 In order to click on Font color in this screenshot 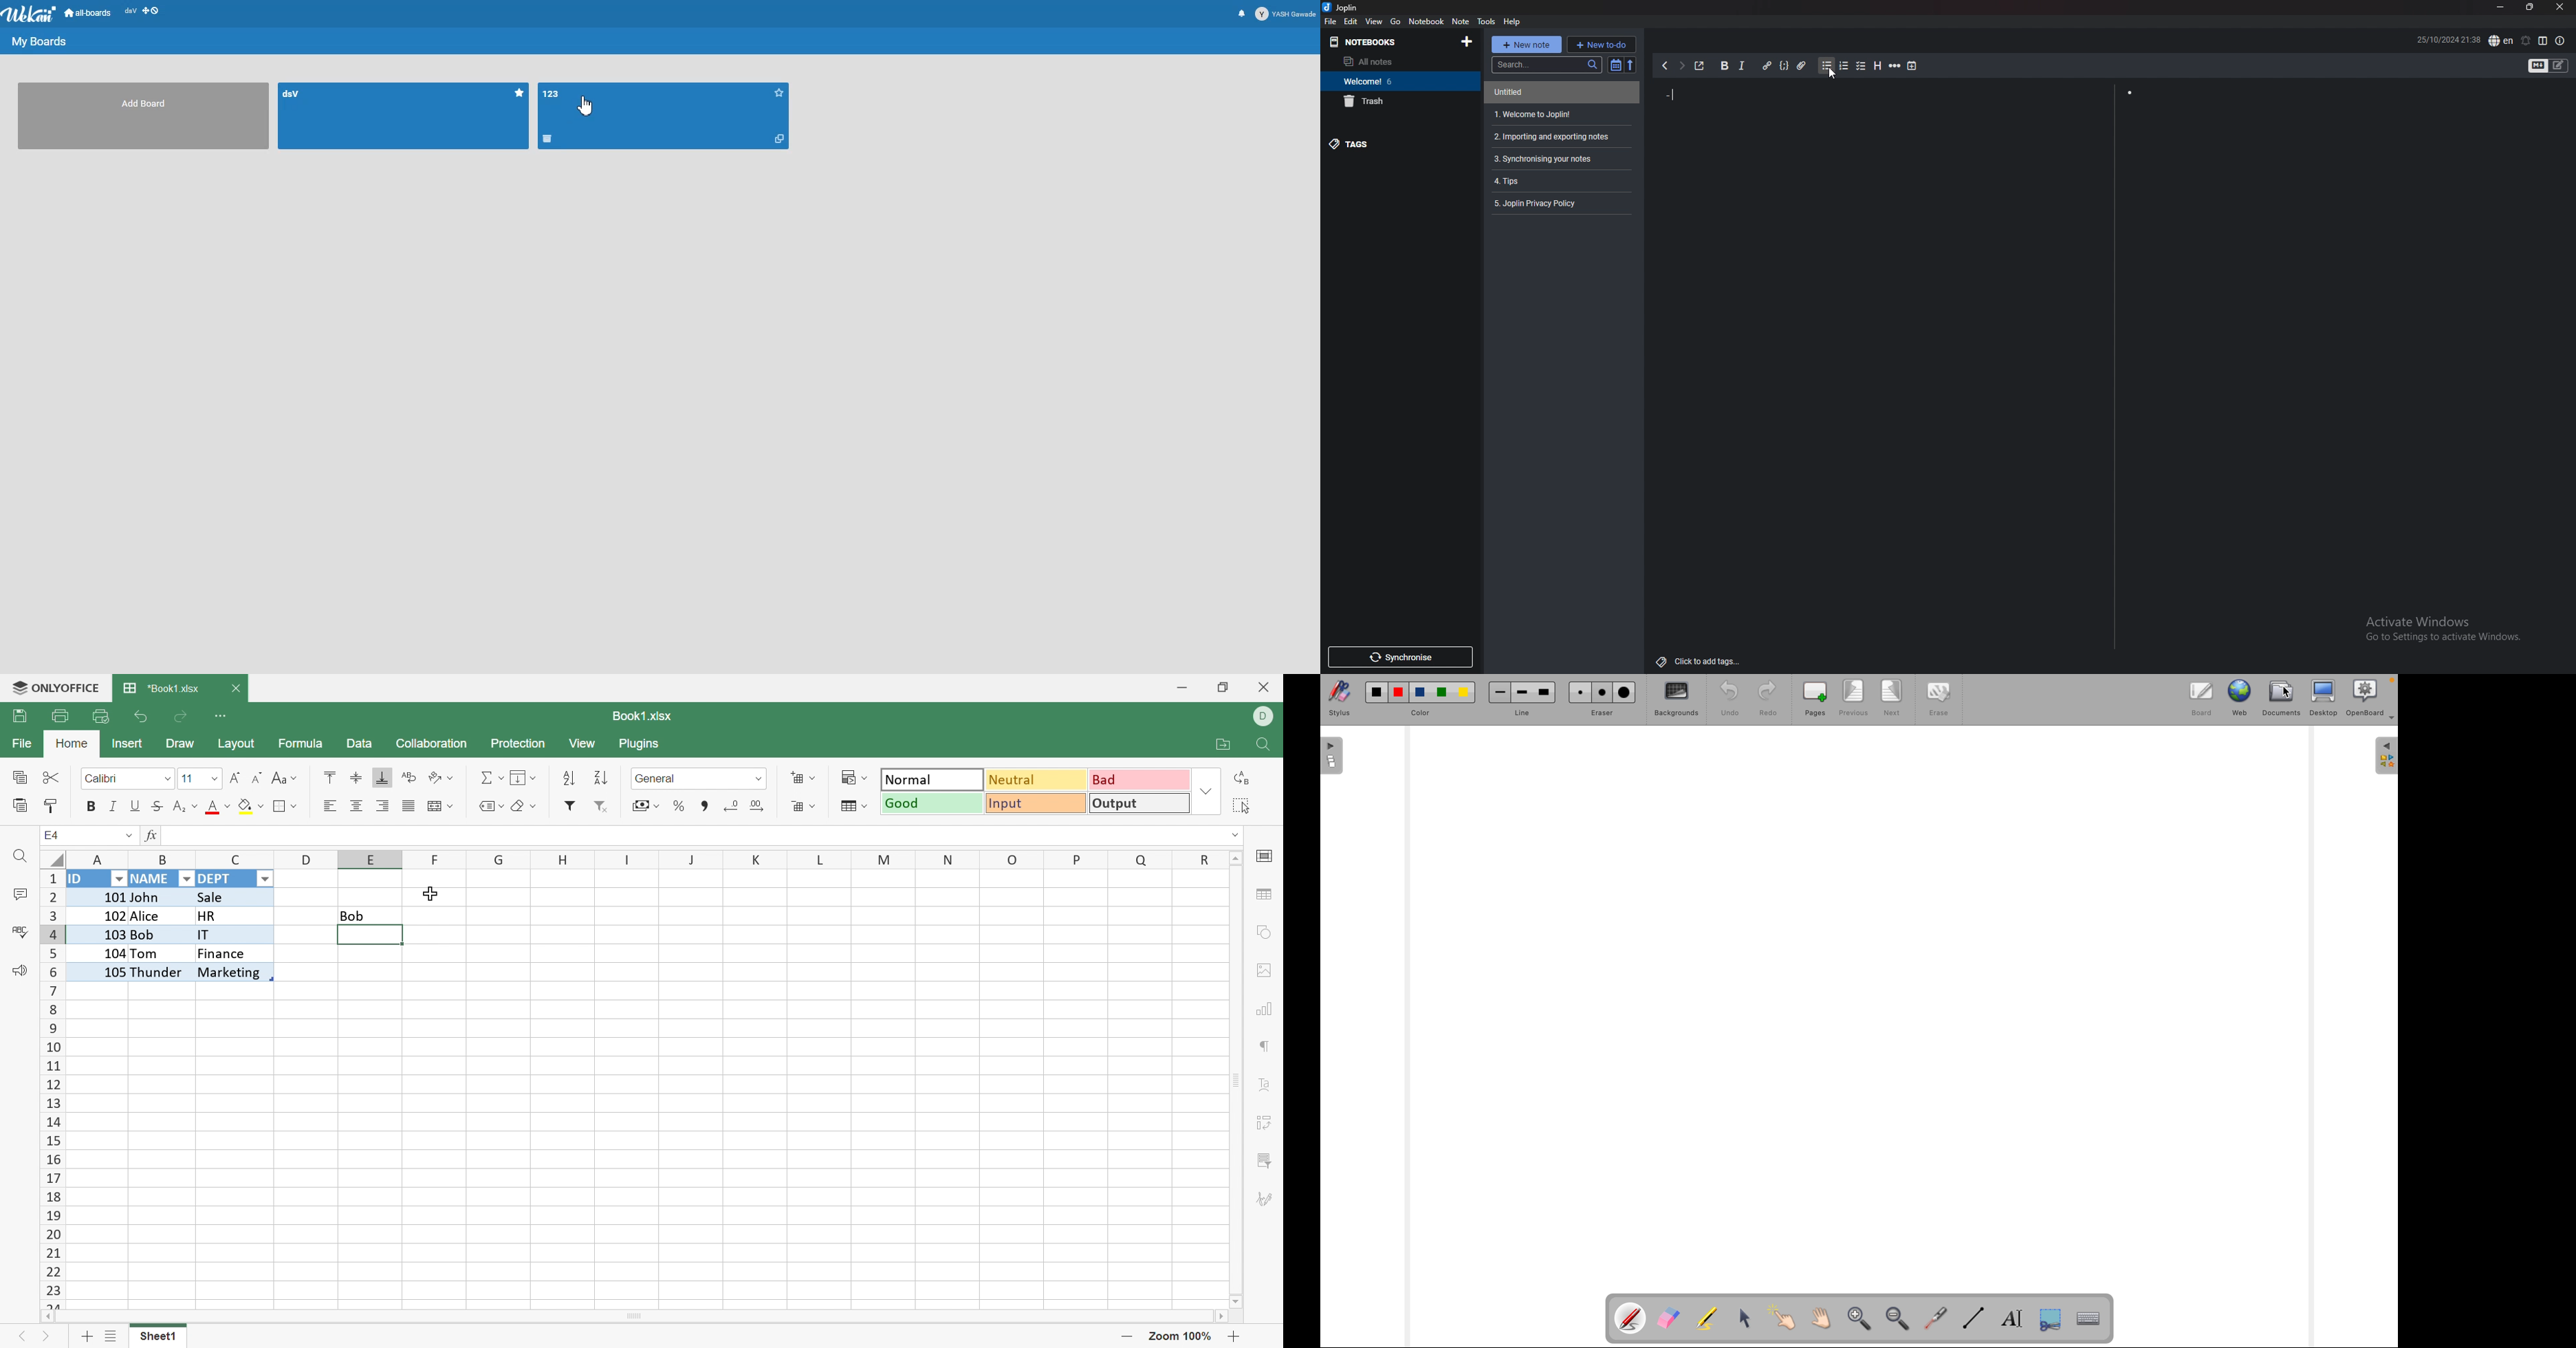, I will do `click(219, 807)`.